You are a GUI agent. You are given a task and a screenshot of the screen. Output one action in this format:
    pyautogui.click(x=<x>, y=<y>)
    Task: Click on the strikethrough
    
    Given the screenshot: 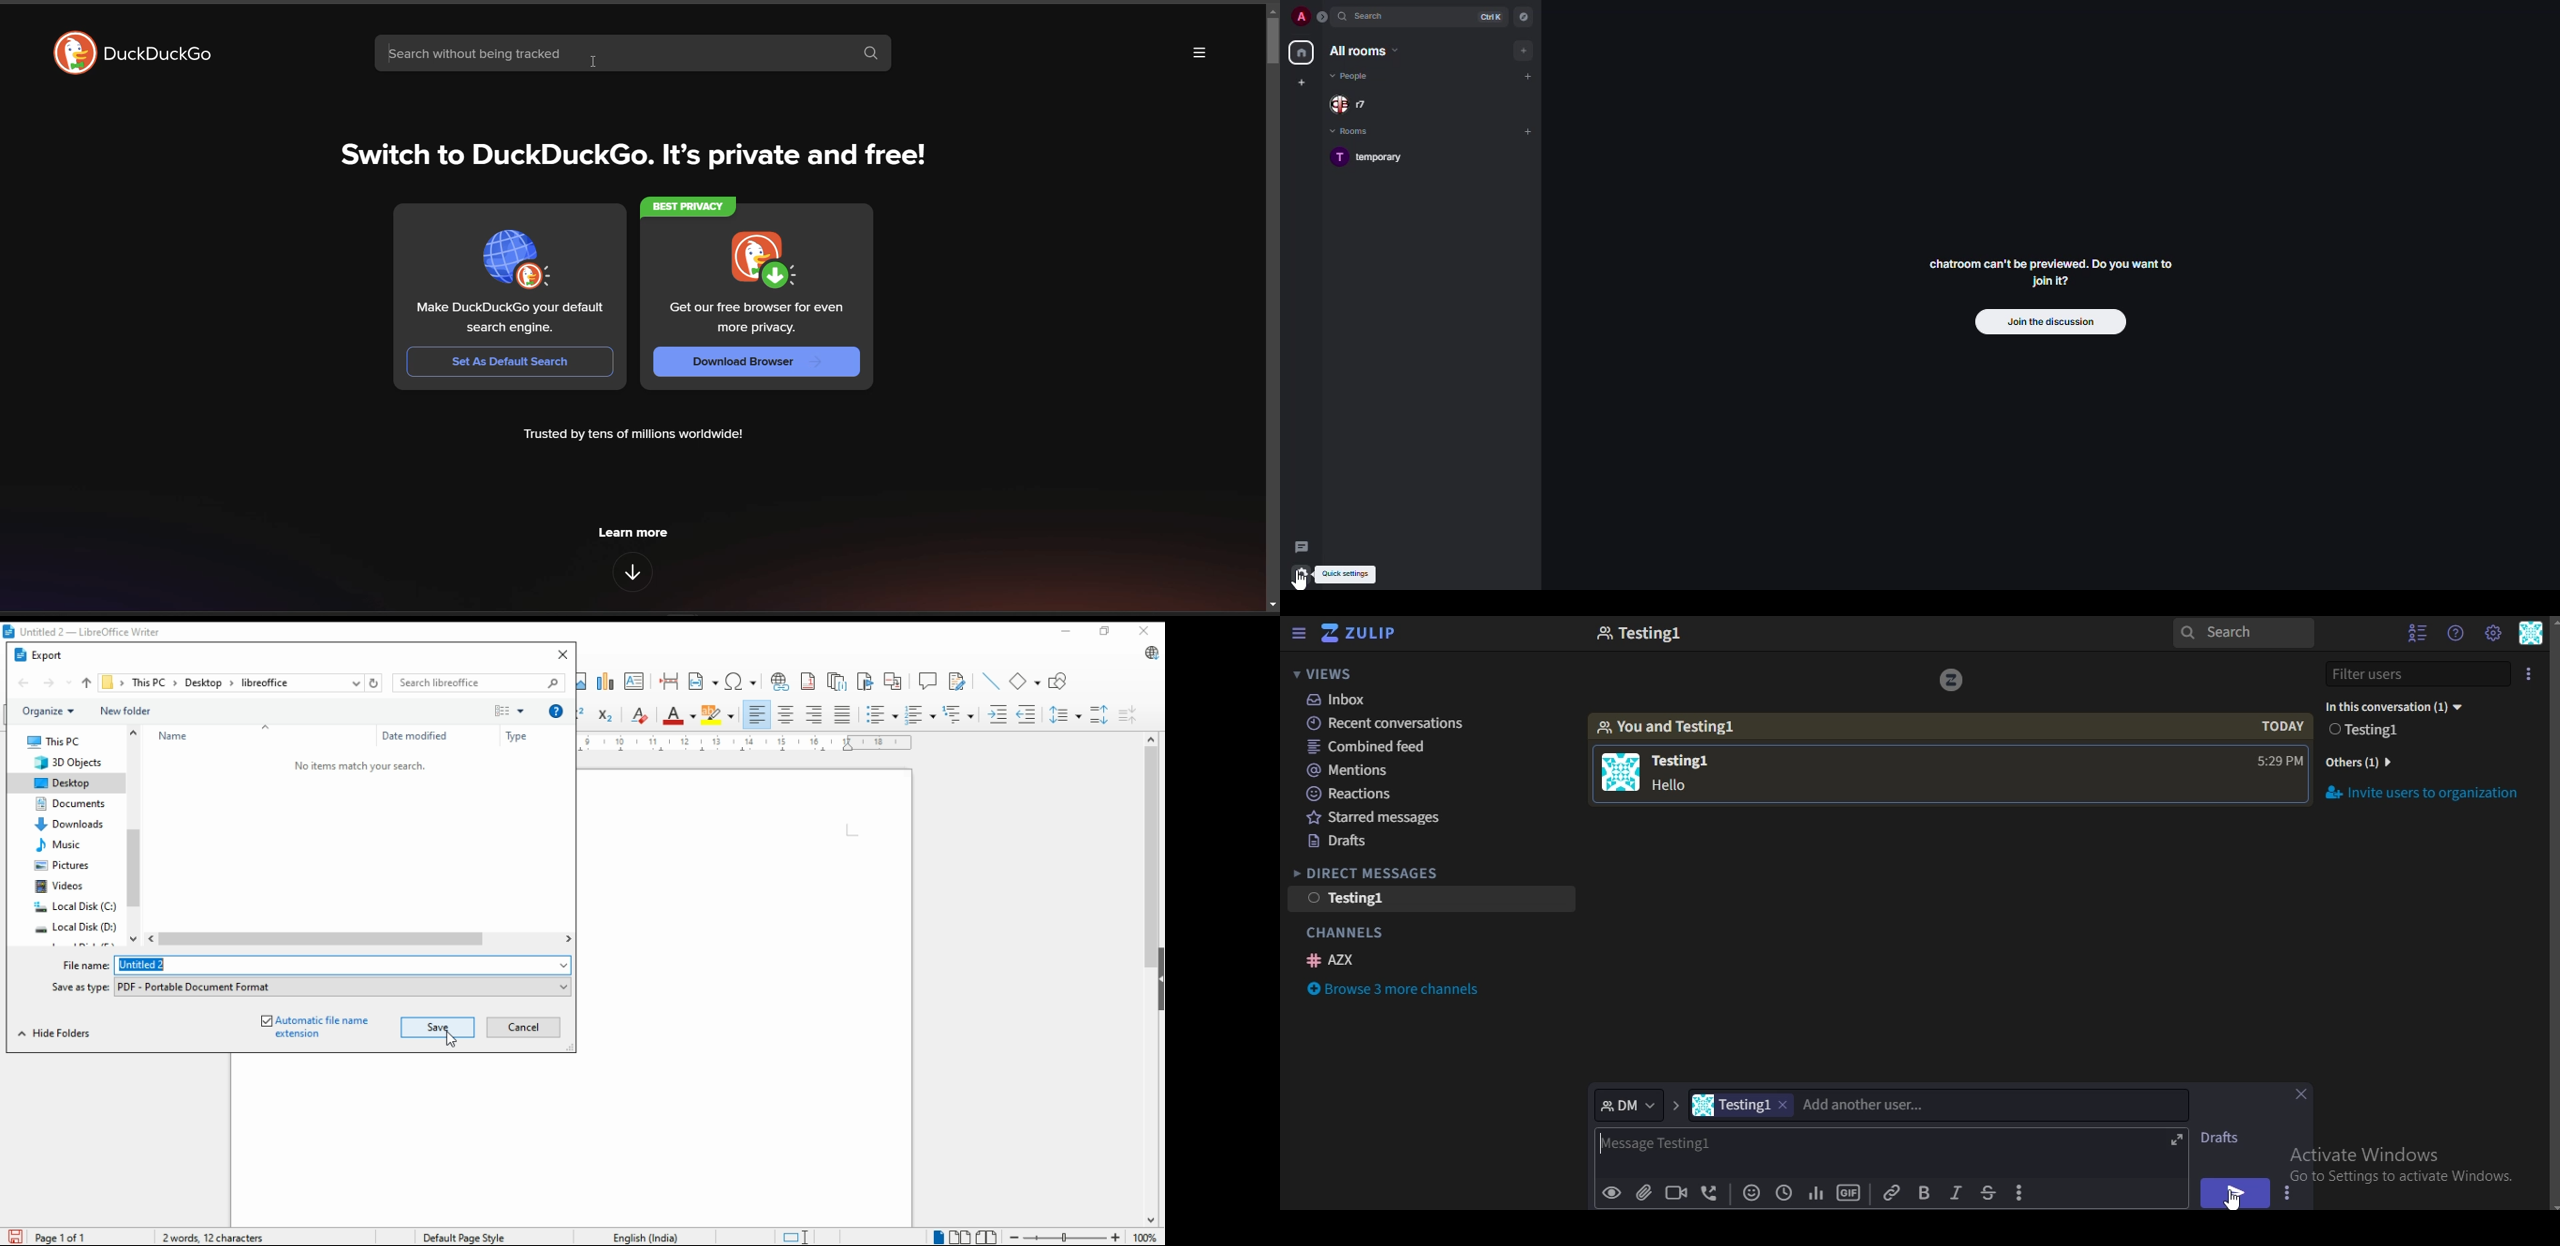 What is the action you would take?
    pyautogui.click(x=1987, y=1193)
    